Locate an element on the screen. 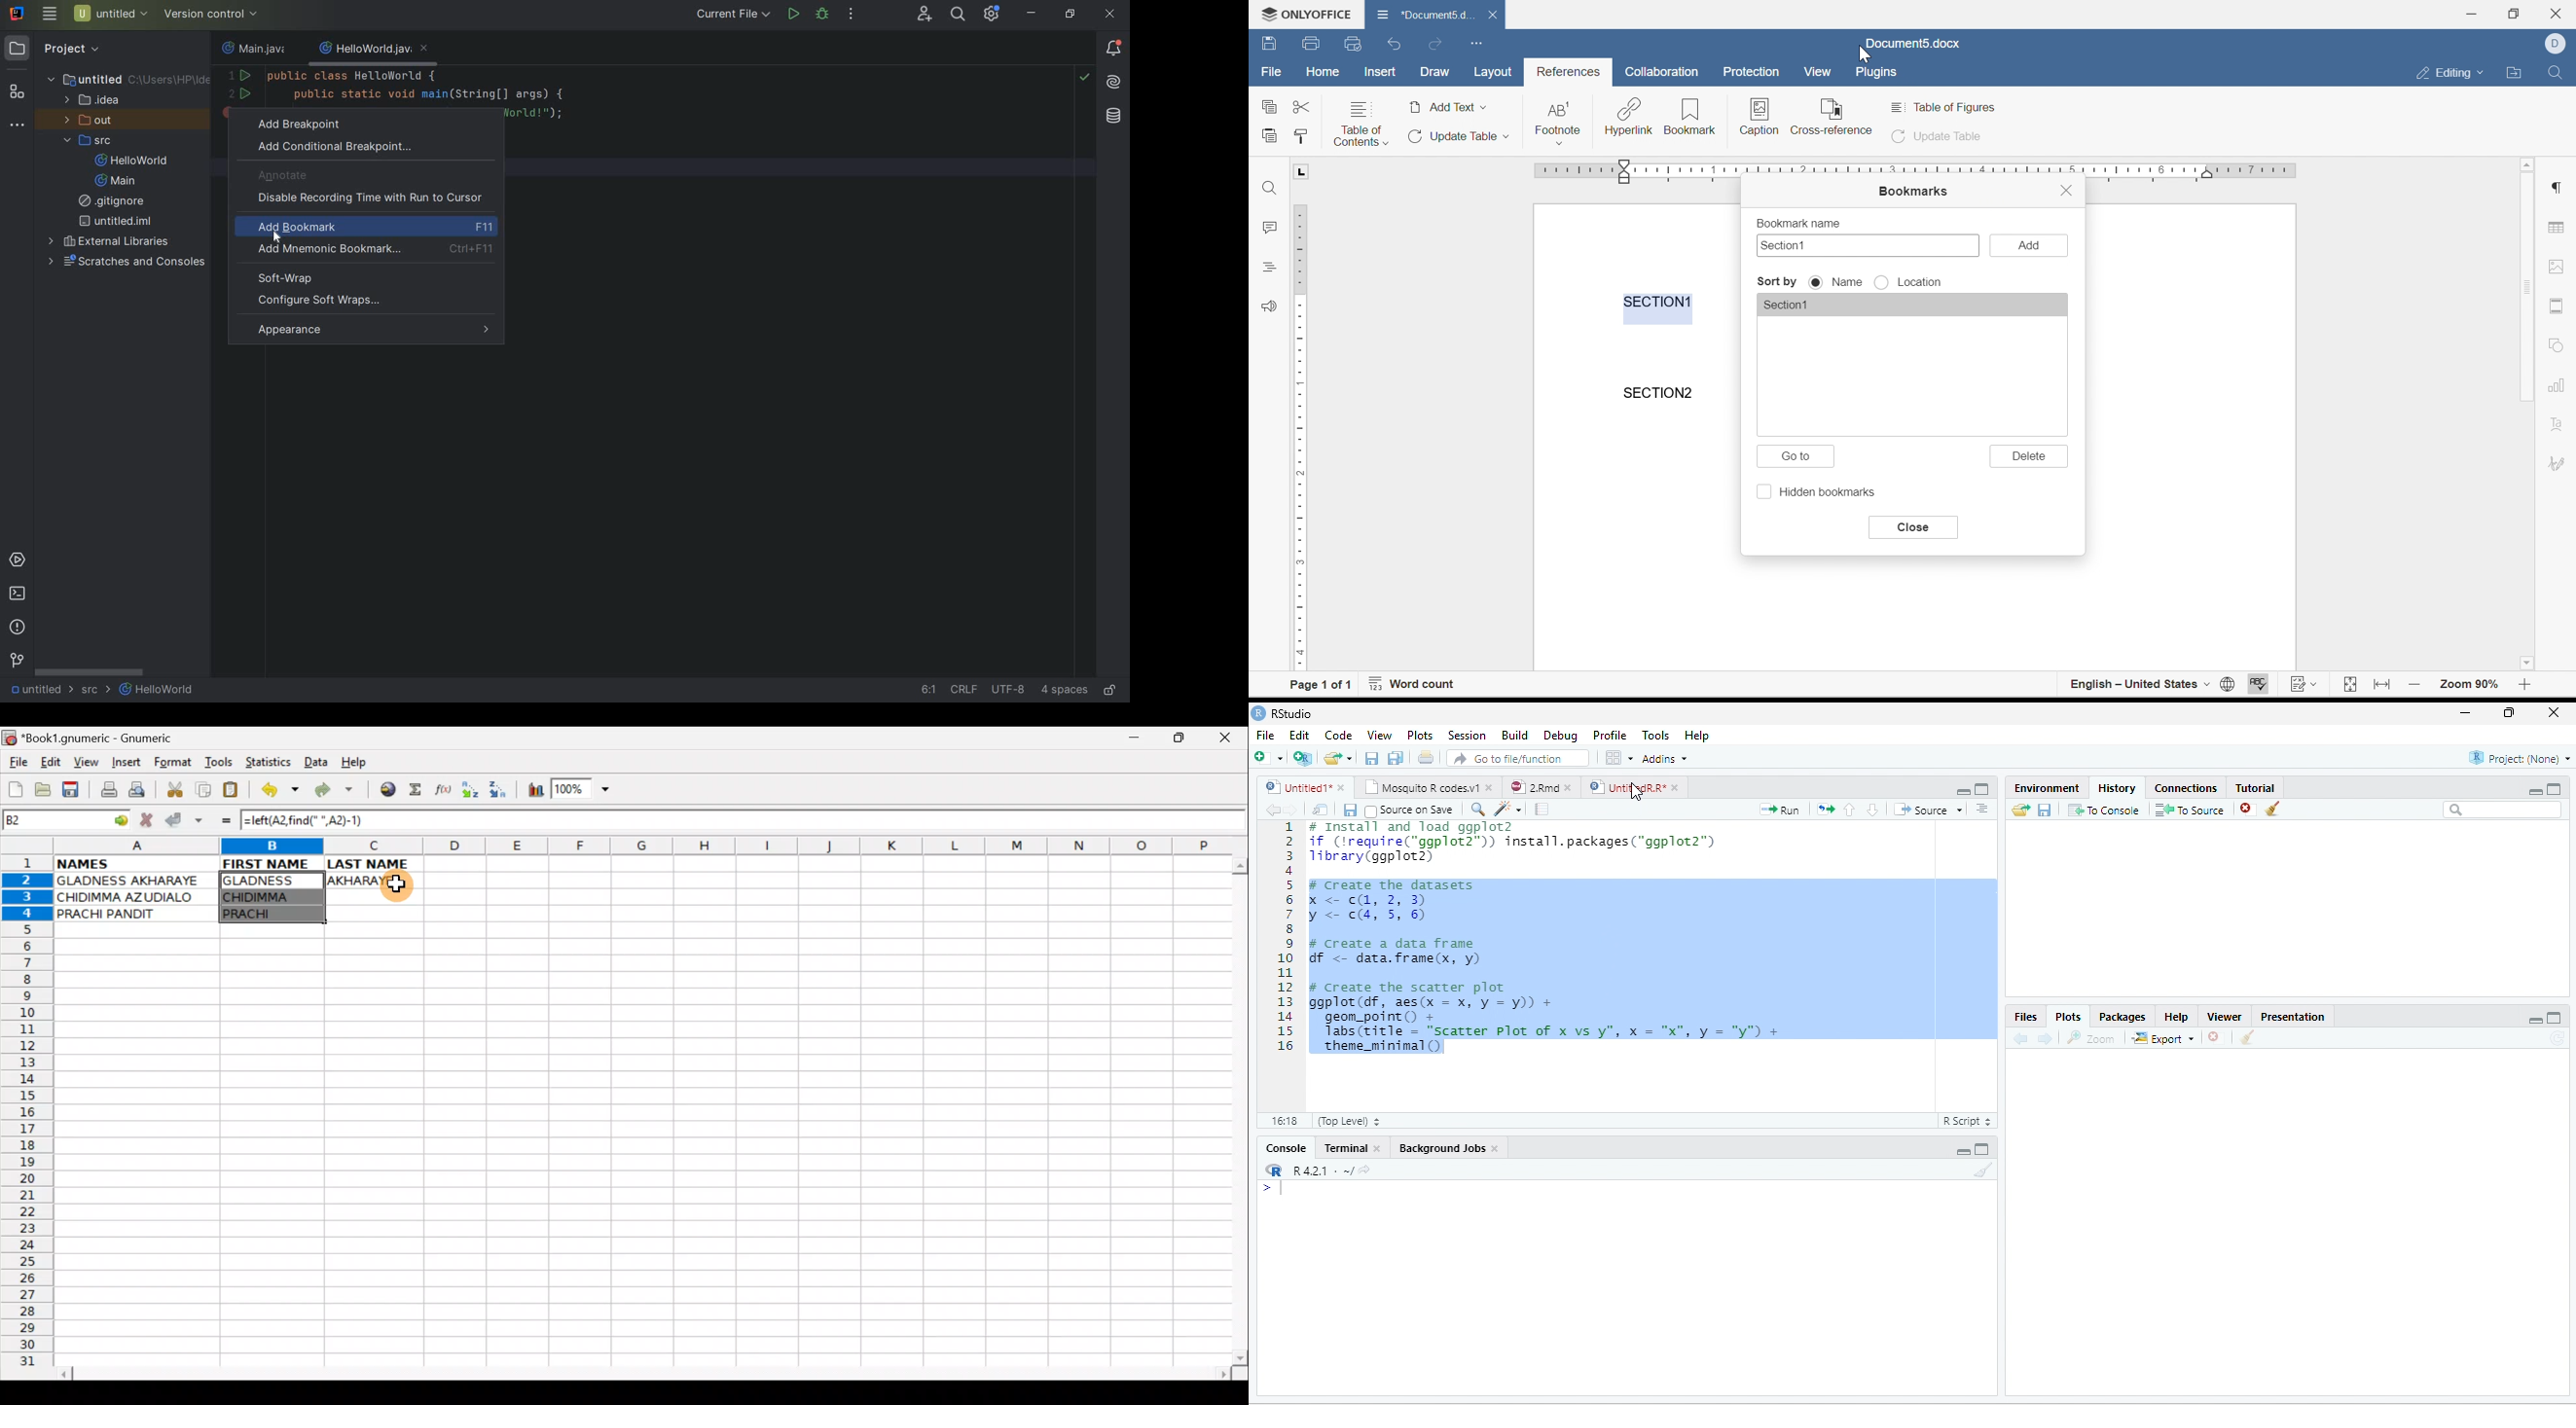 This screenshot has height=1428, width=2576. Clear console is located at coordinates (1984, 1170).